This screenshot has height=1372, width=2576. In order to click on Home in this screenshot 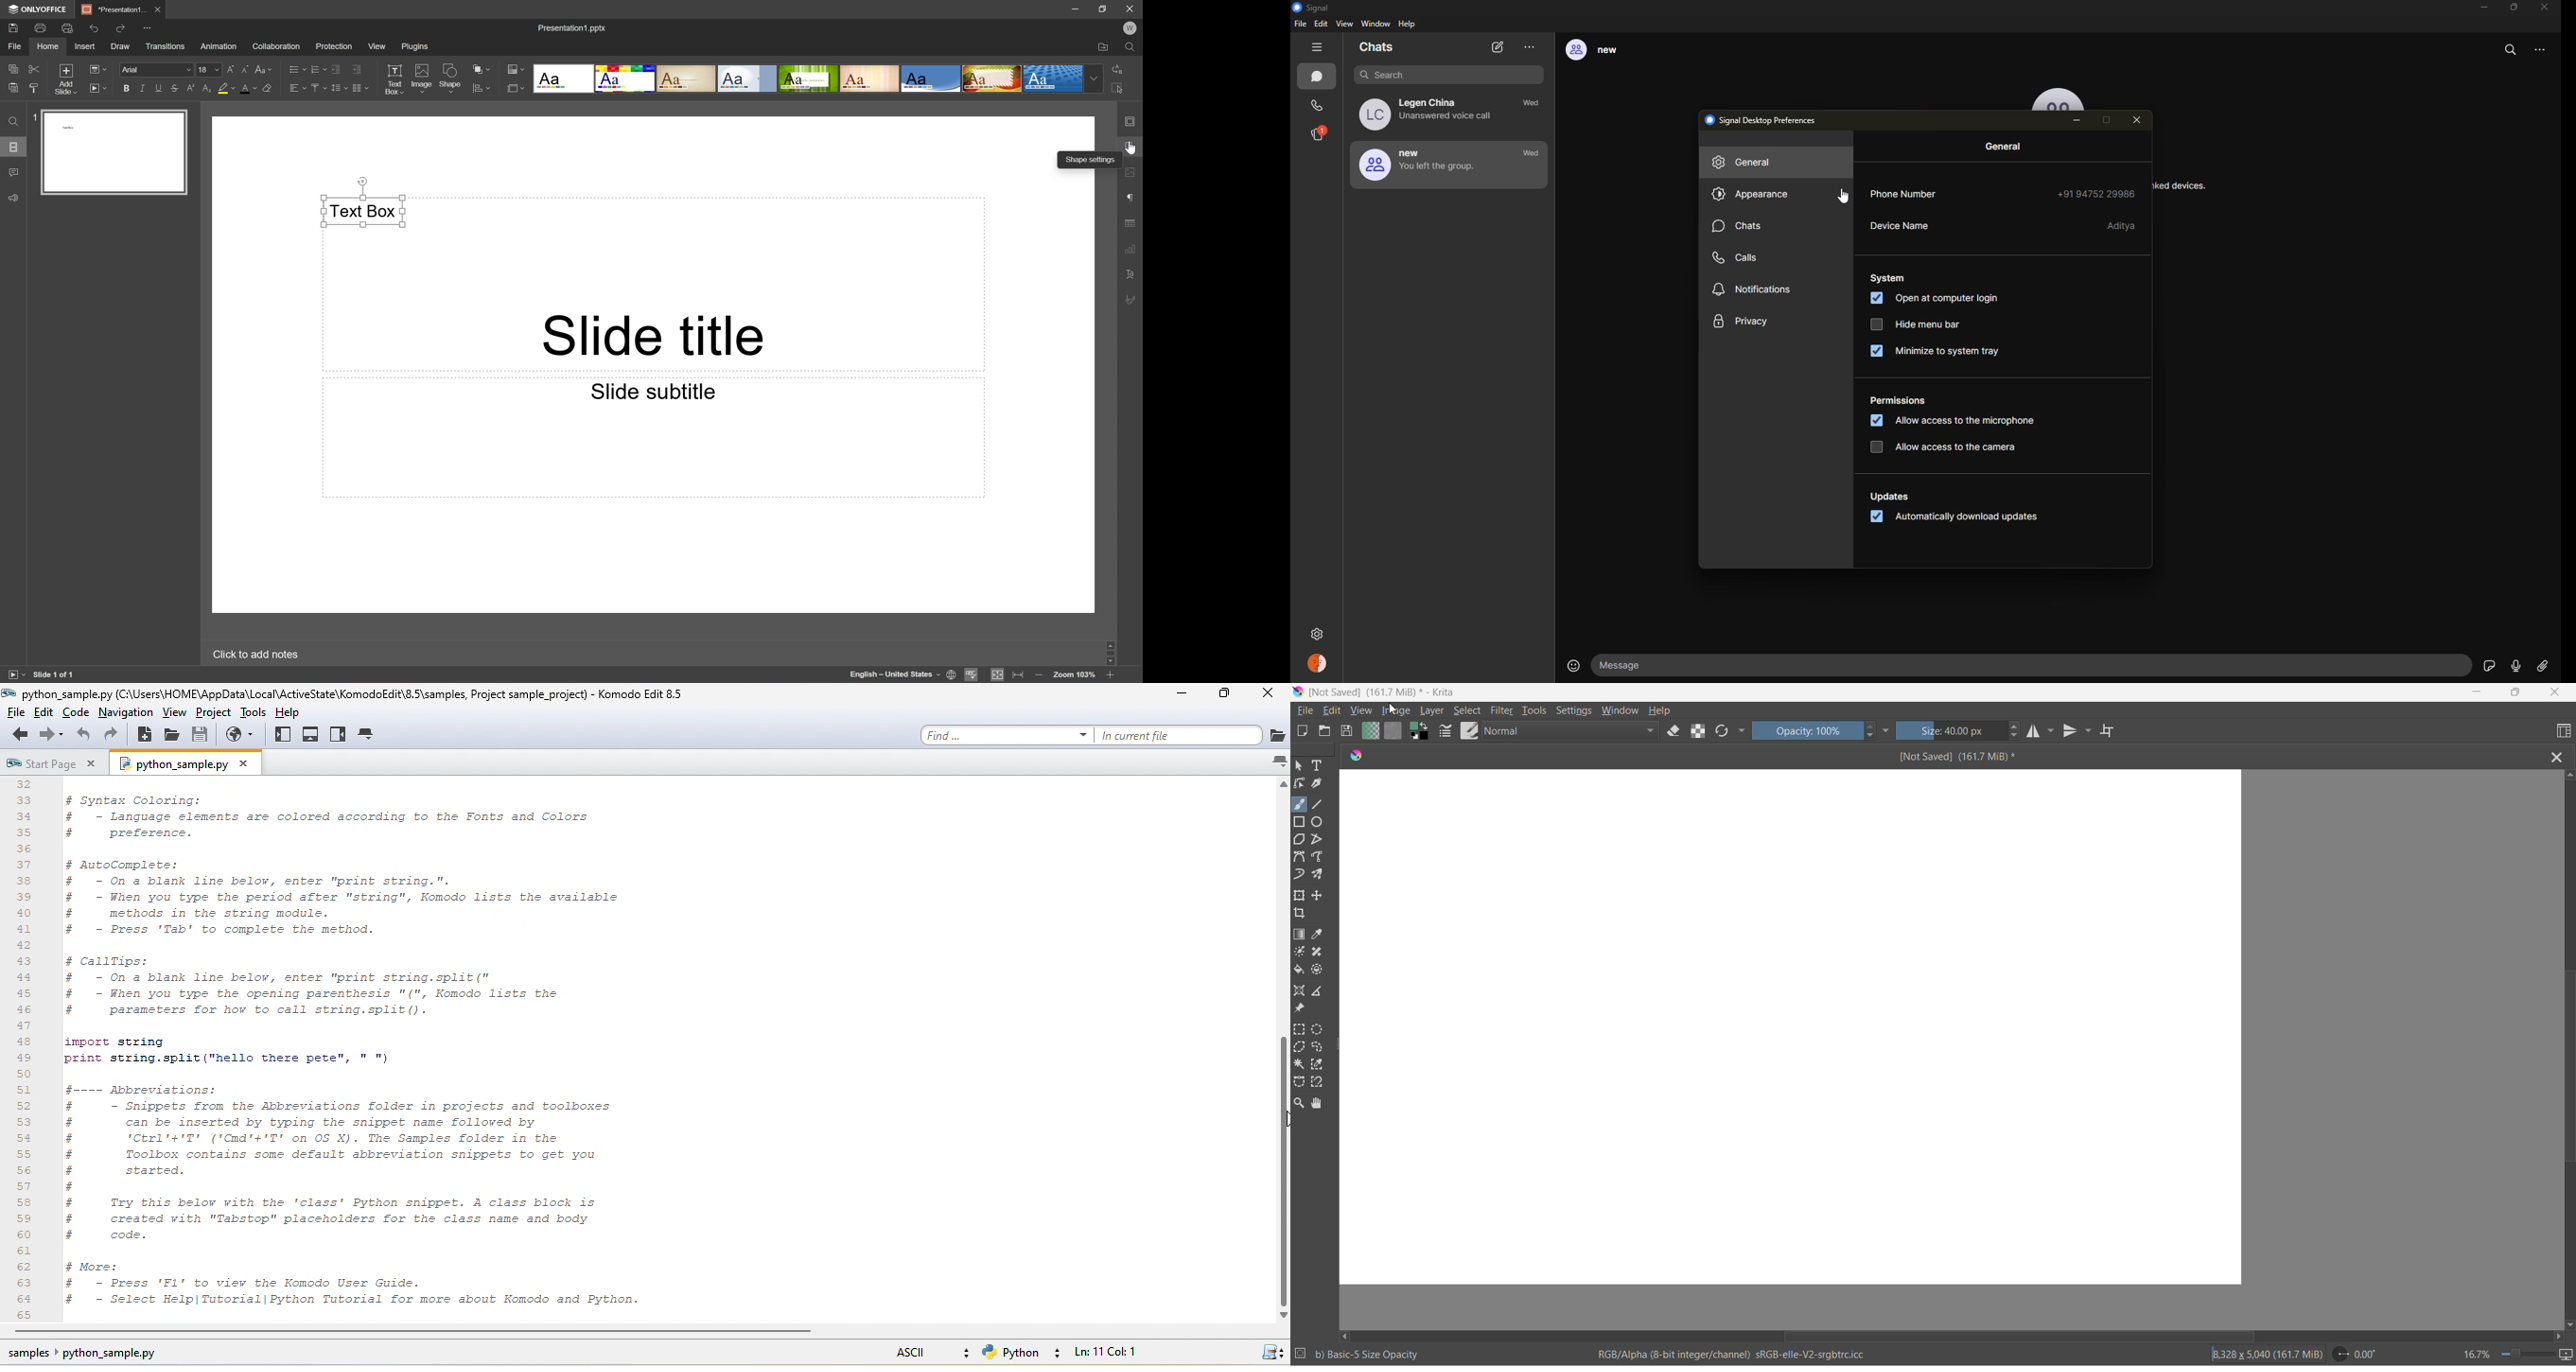, I will do `click(49, 46)`.